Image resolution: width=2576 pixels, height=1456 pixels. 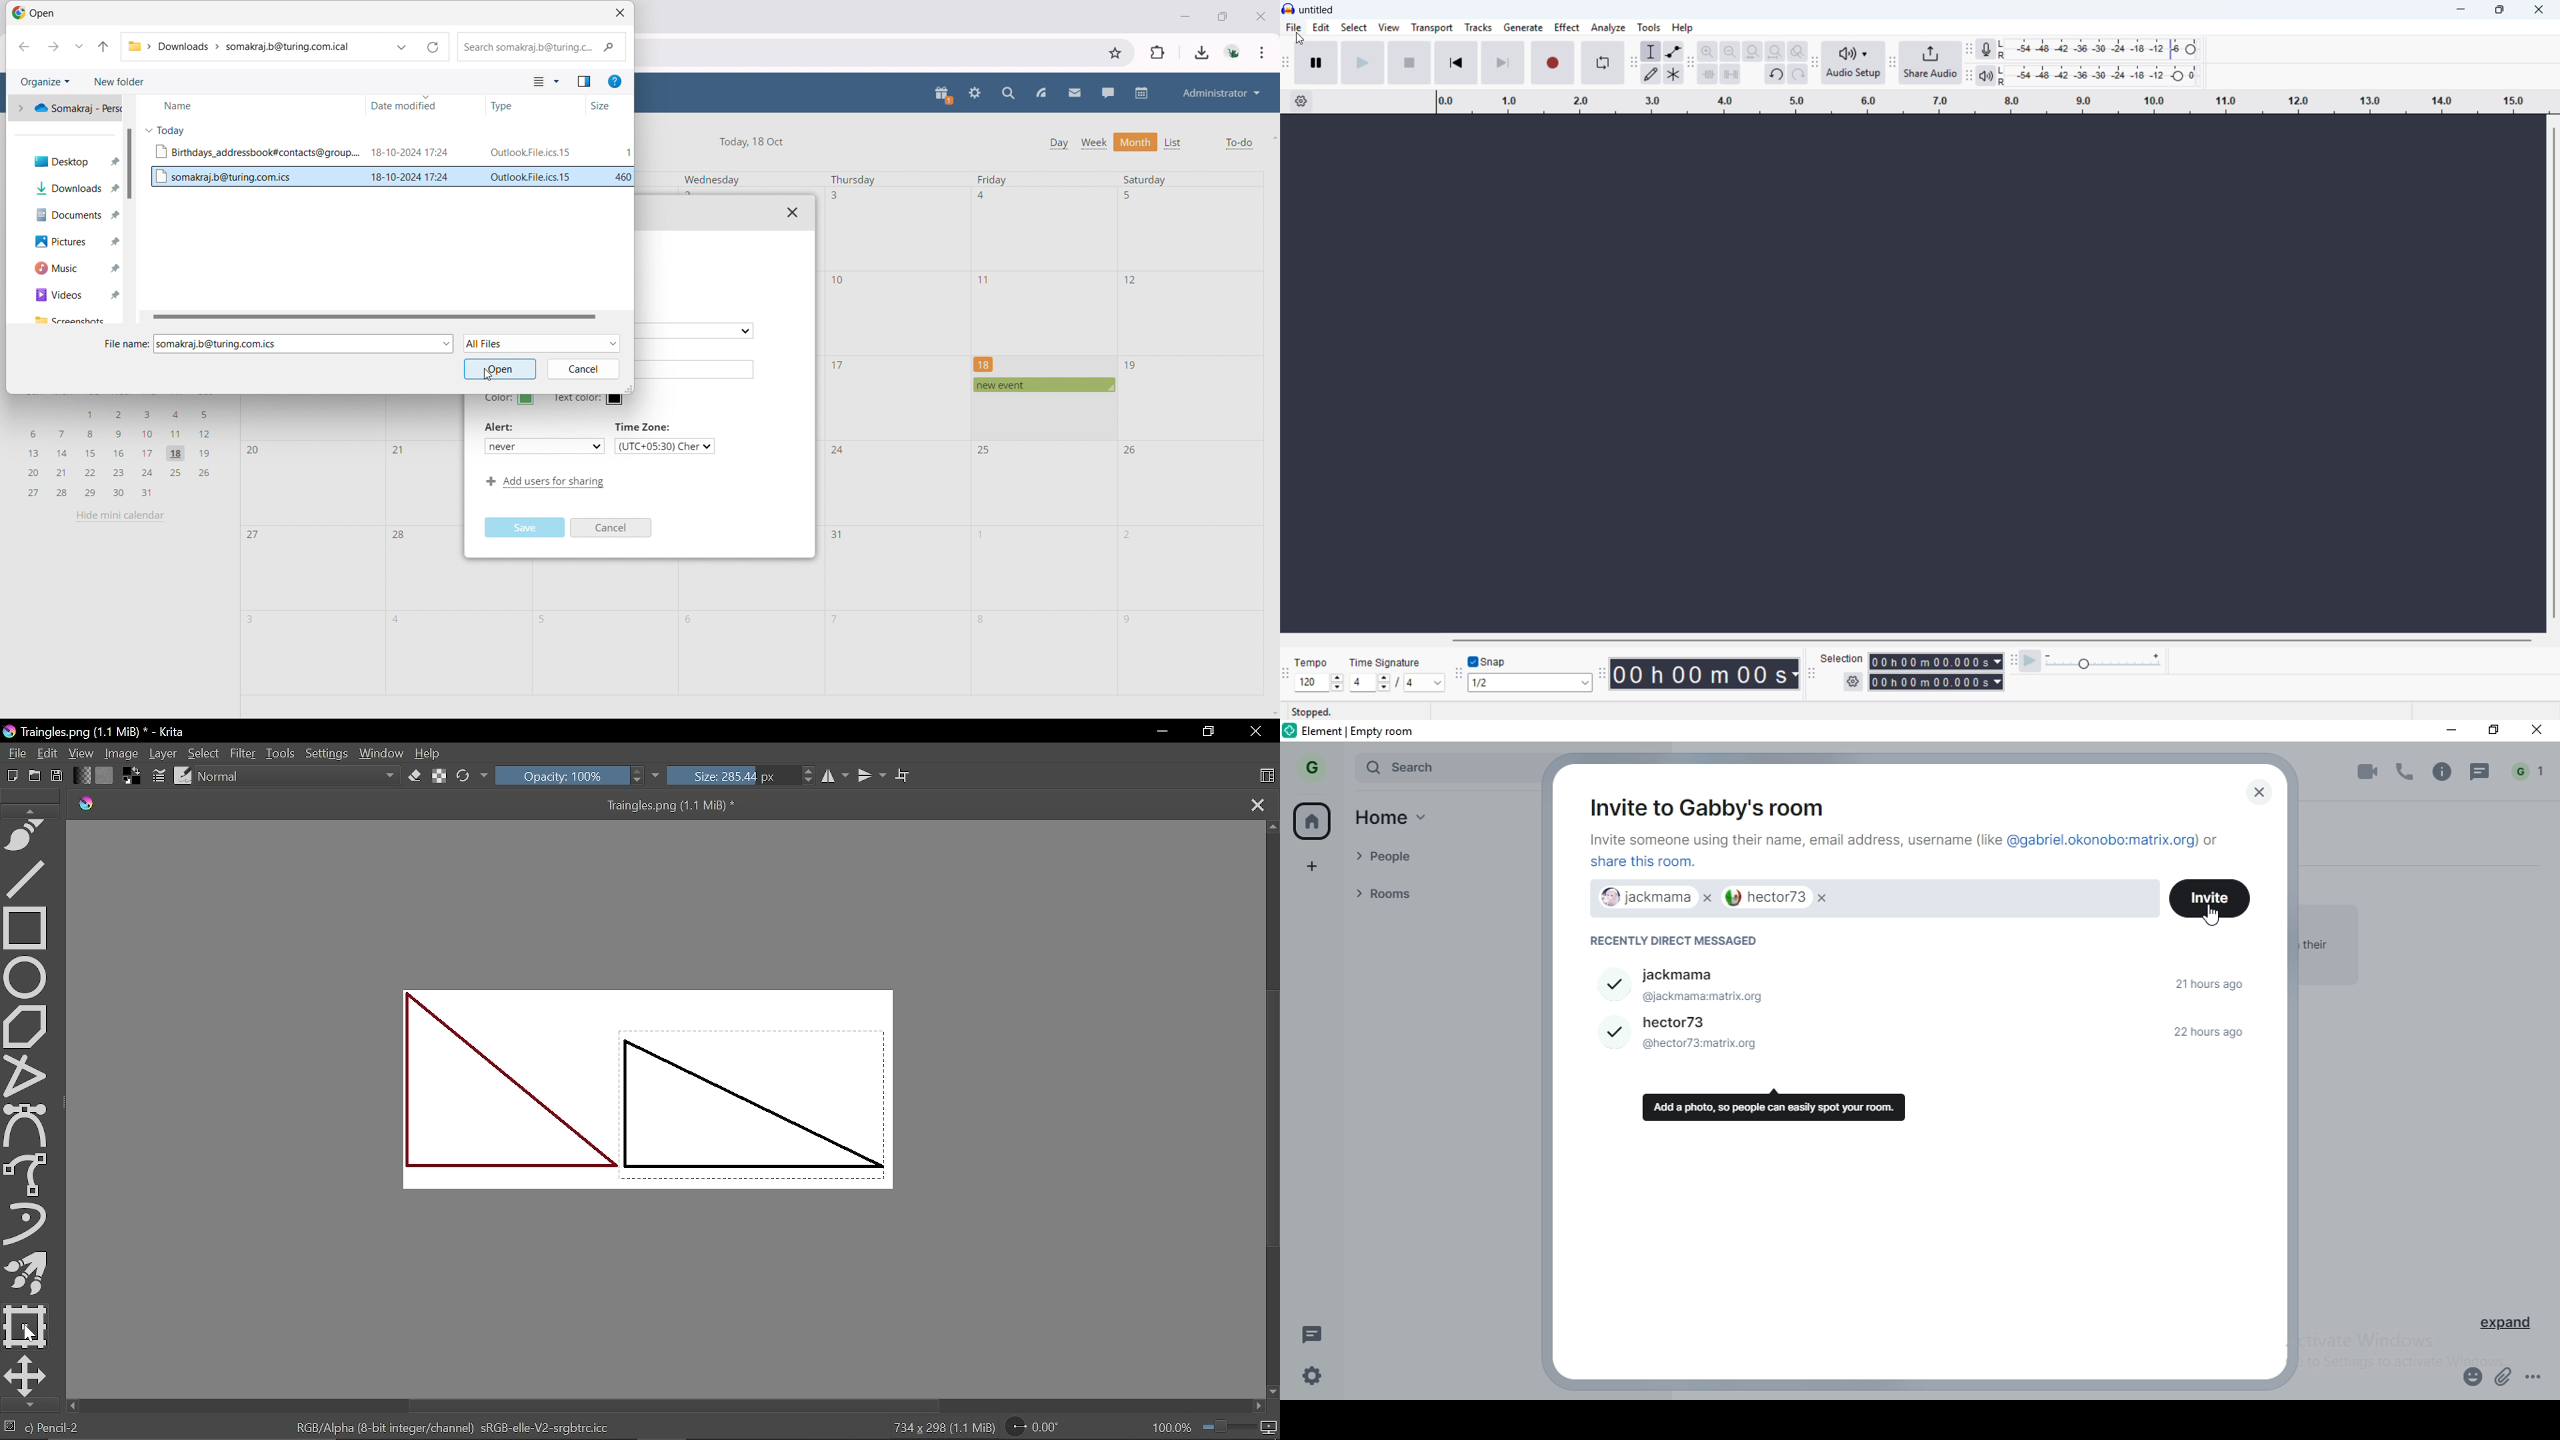 What do you see at coordinates (399, 536) in the screenshot?
I see `28` at bounding box center [399, 536].